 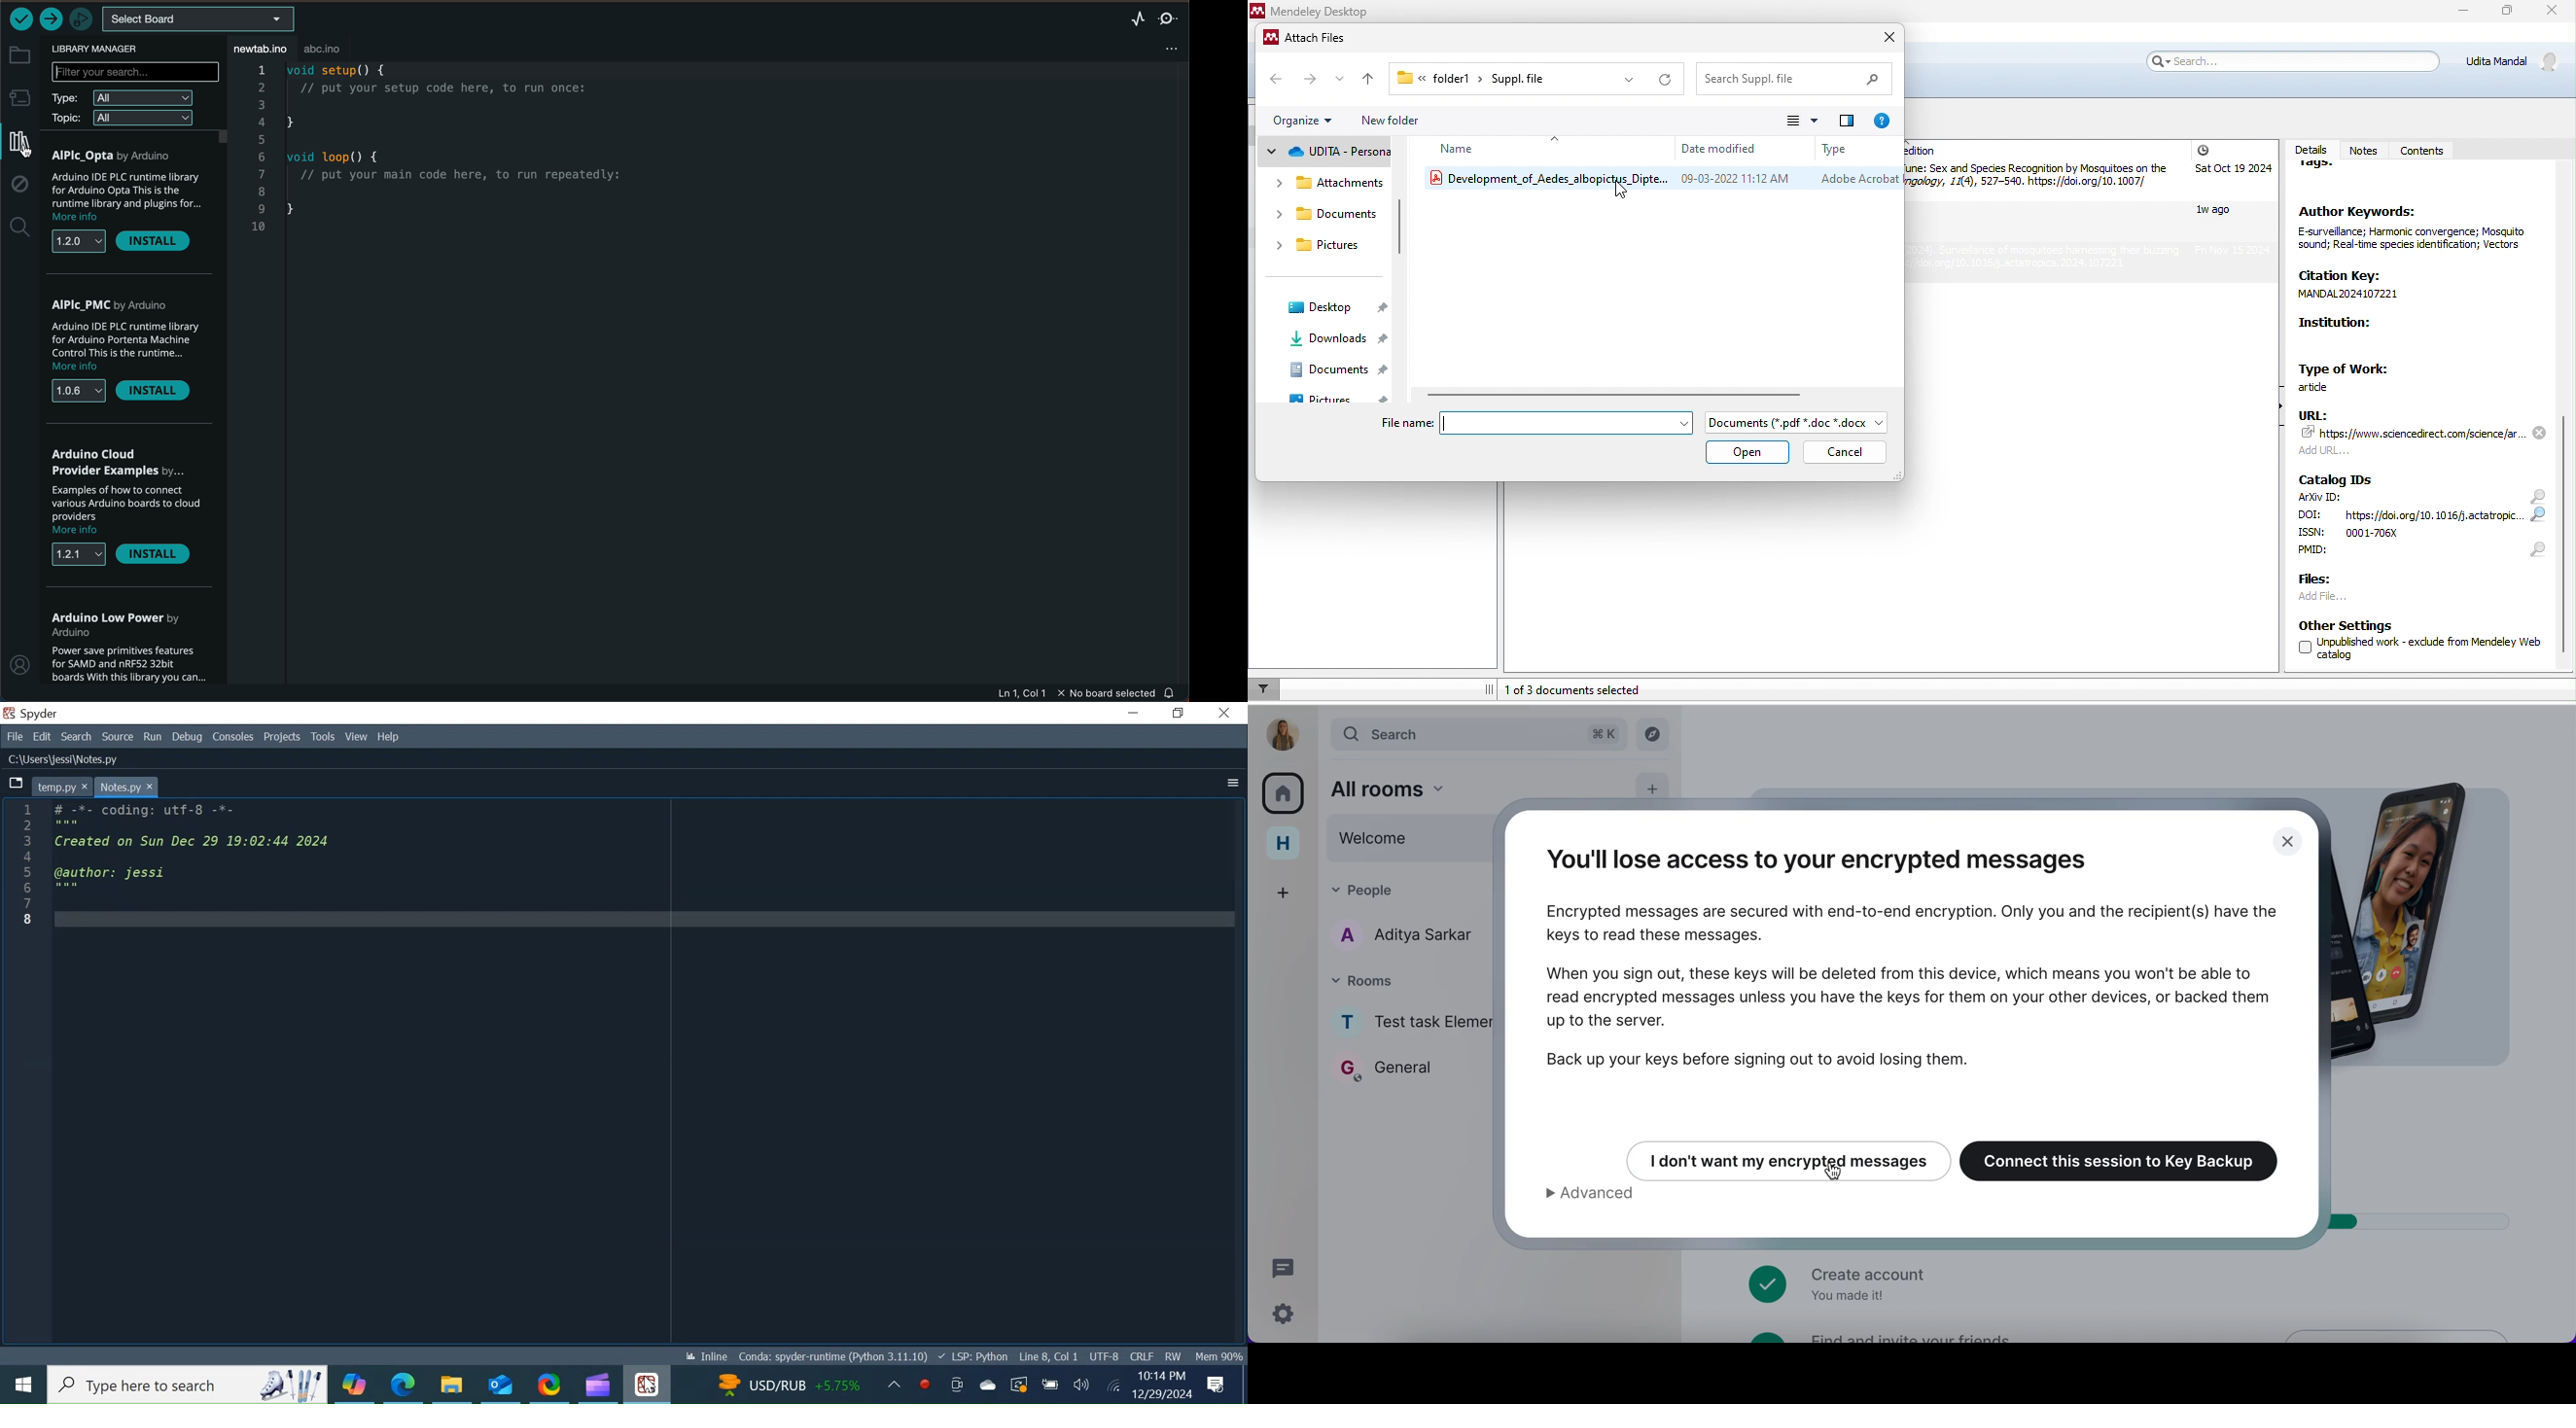 I want to click on Restart Updates, so click(x=1019, y=1383).